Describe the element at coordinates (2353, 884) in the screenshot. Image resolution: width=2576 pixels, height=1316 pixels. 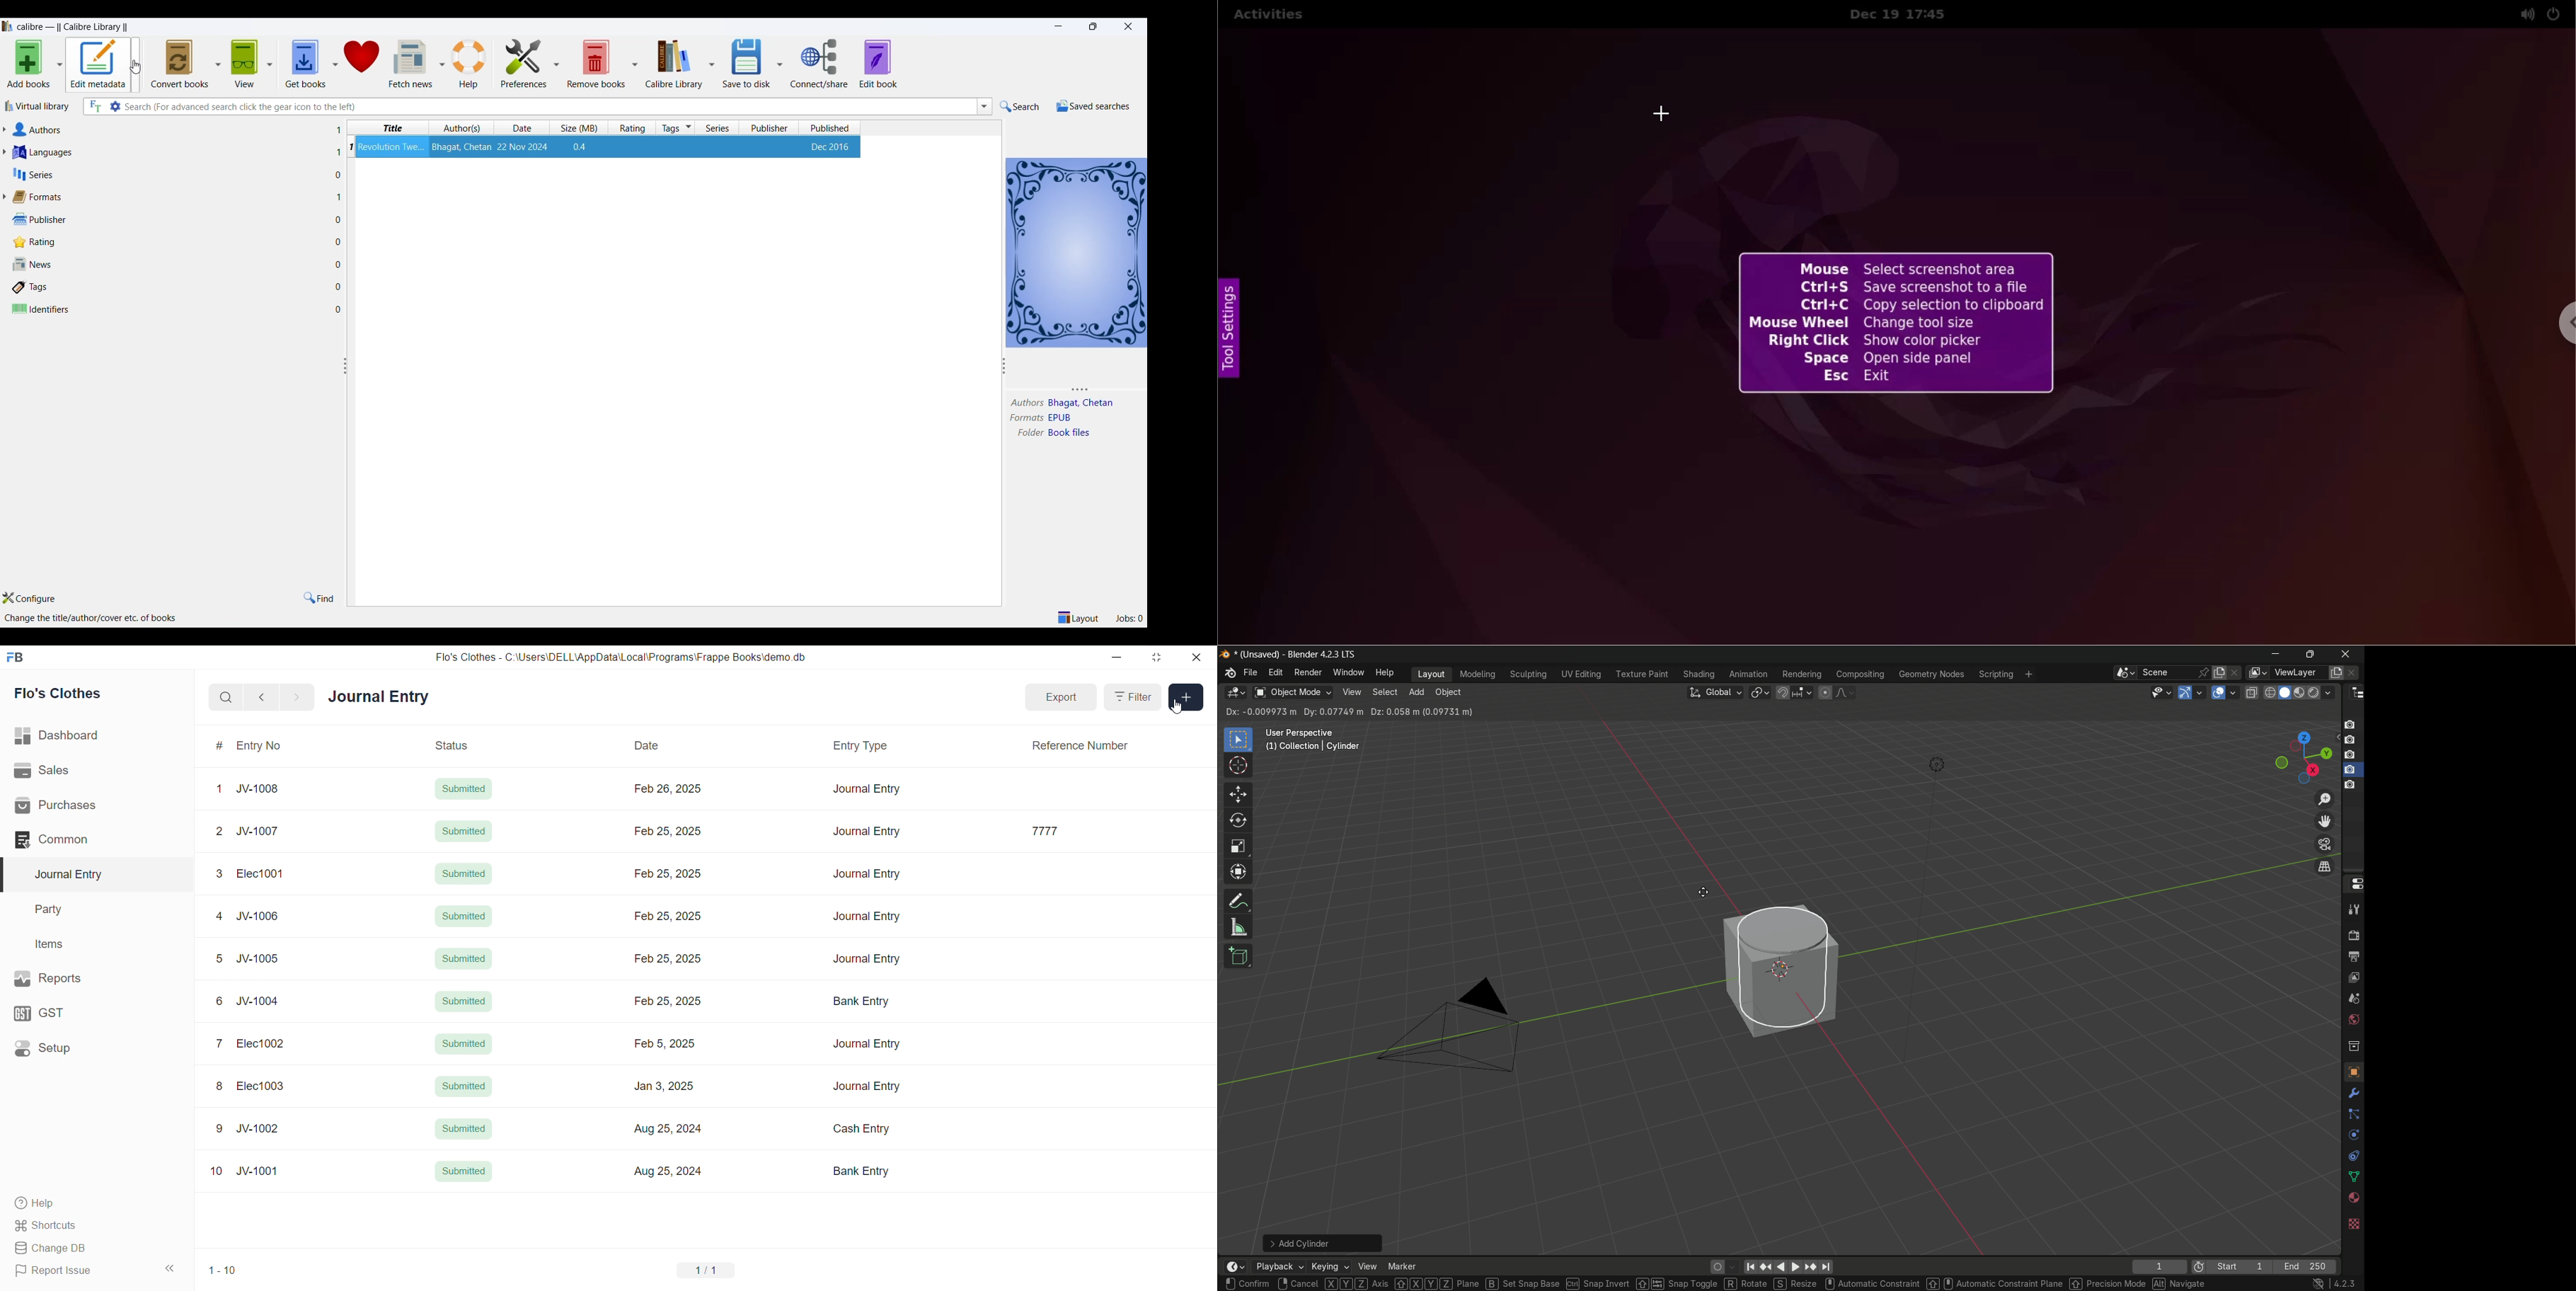
I see `properties` at that location.